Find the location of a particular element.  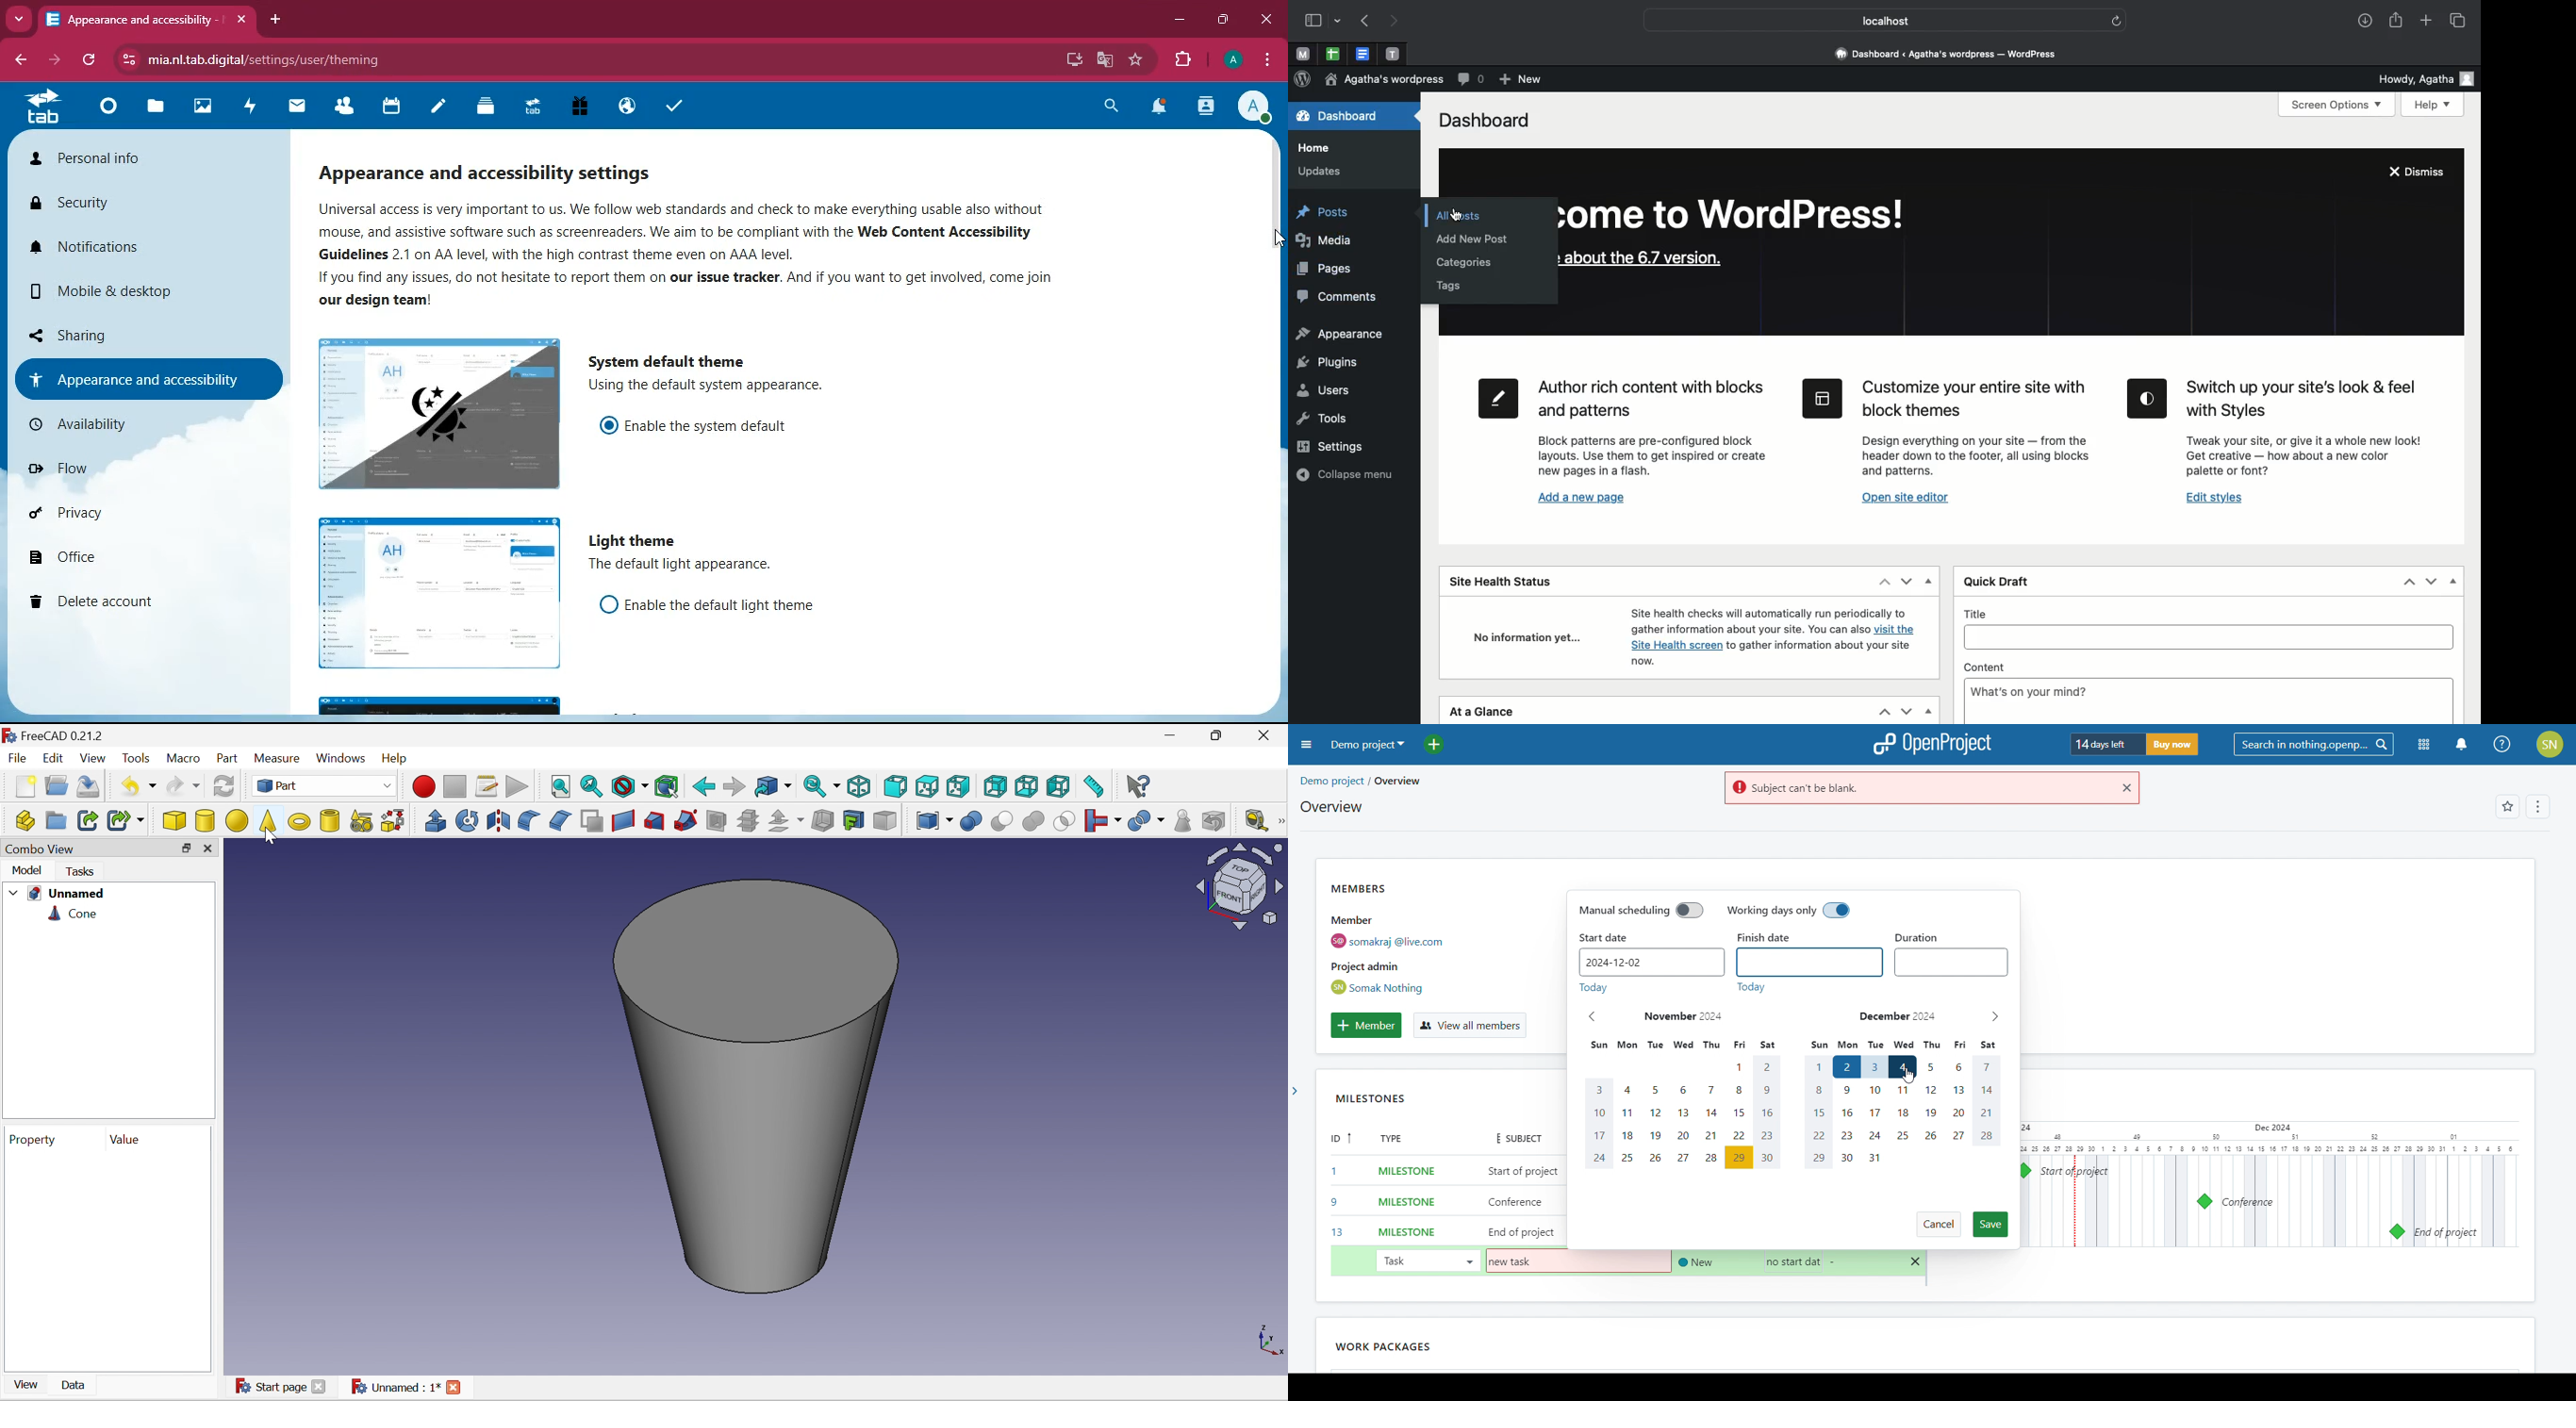

Fit selection is located at coordinates (592, 786).